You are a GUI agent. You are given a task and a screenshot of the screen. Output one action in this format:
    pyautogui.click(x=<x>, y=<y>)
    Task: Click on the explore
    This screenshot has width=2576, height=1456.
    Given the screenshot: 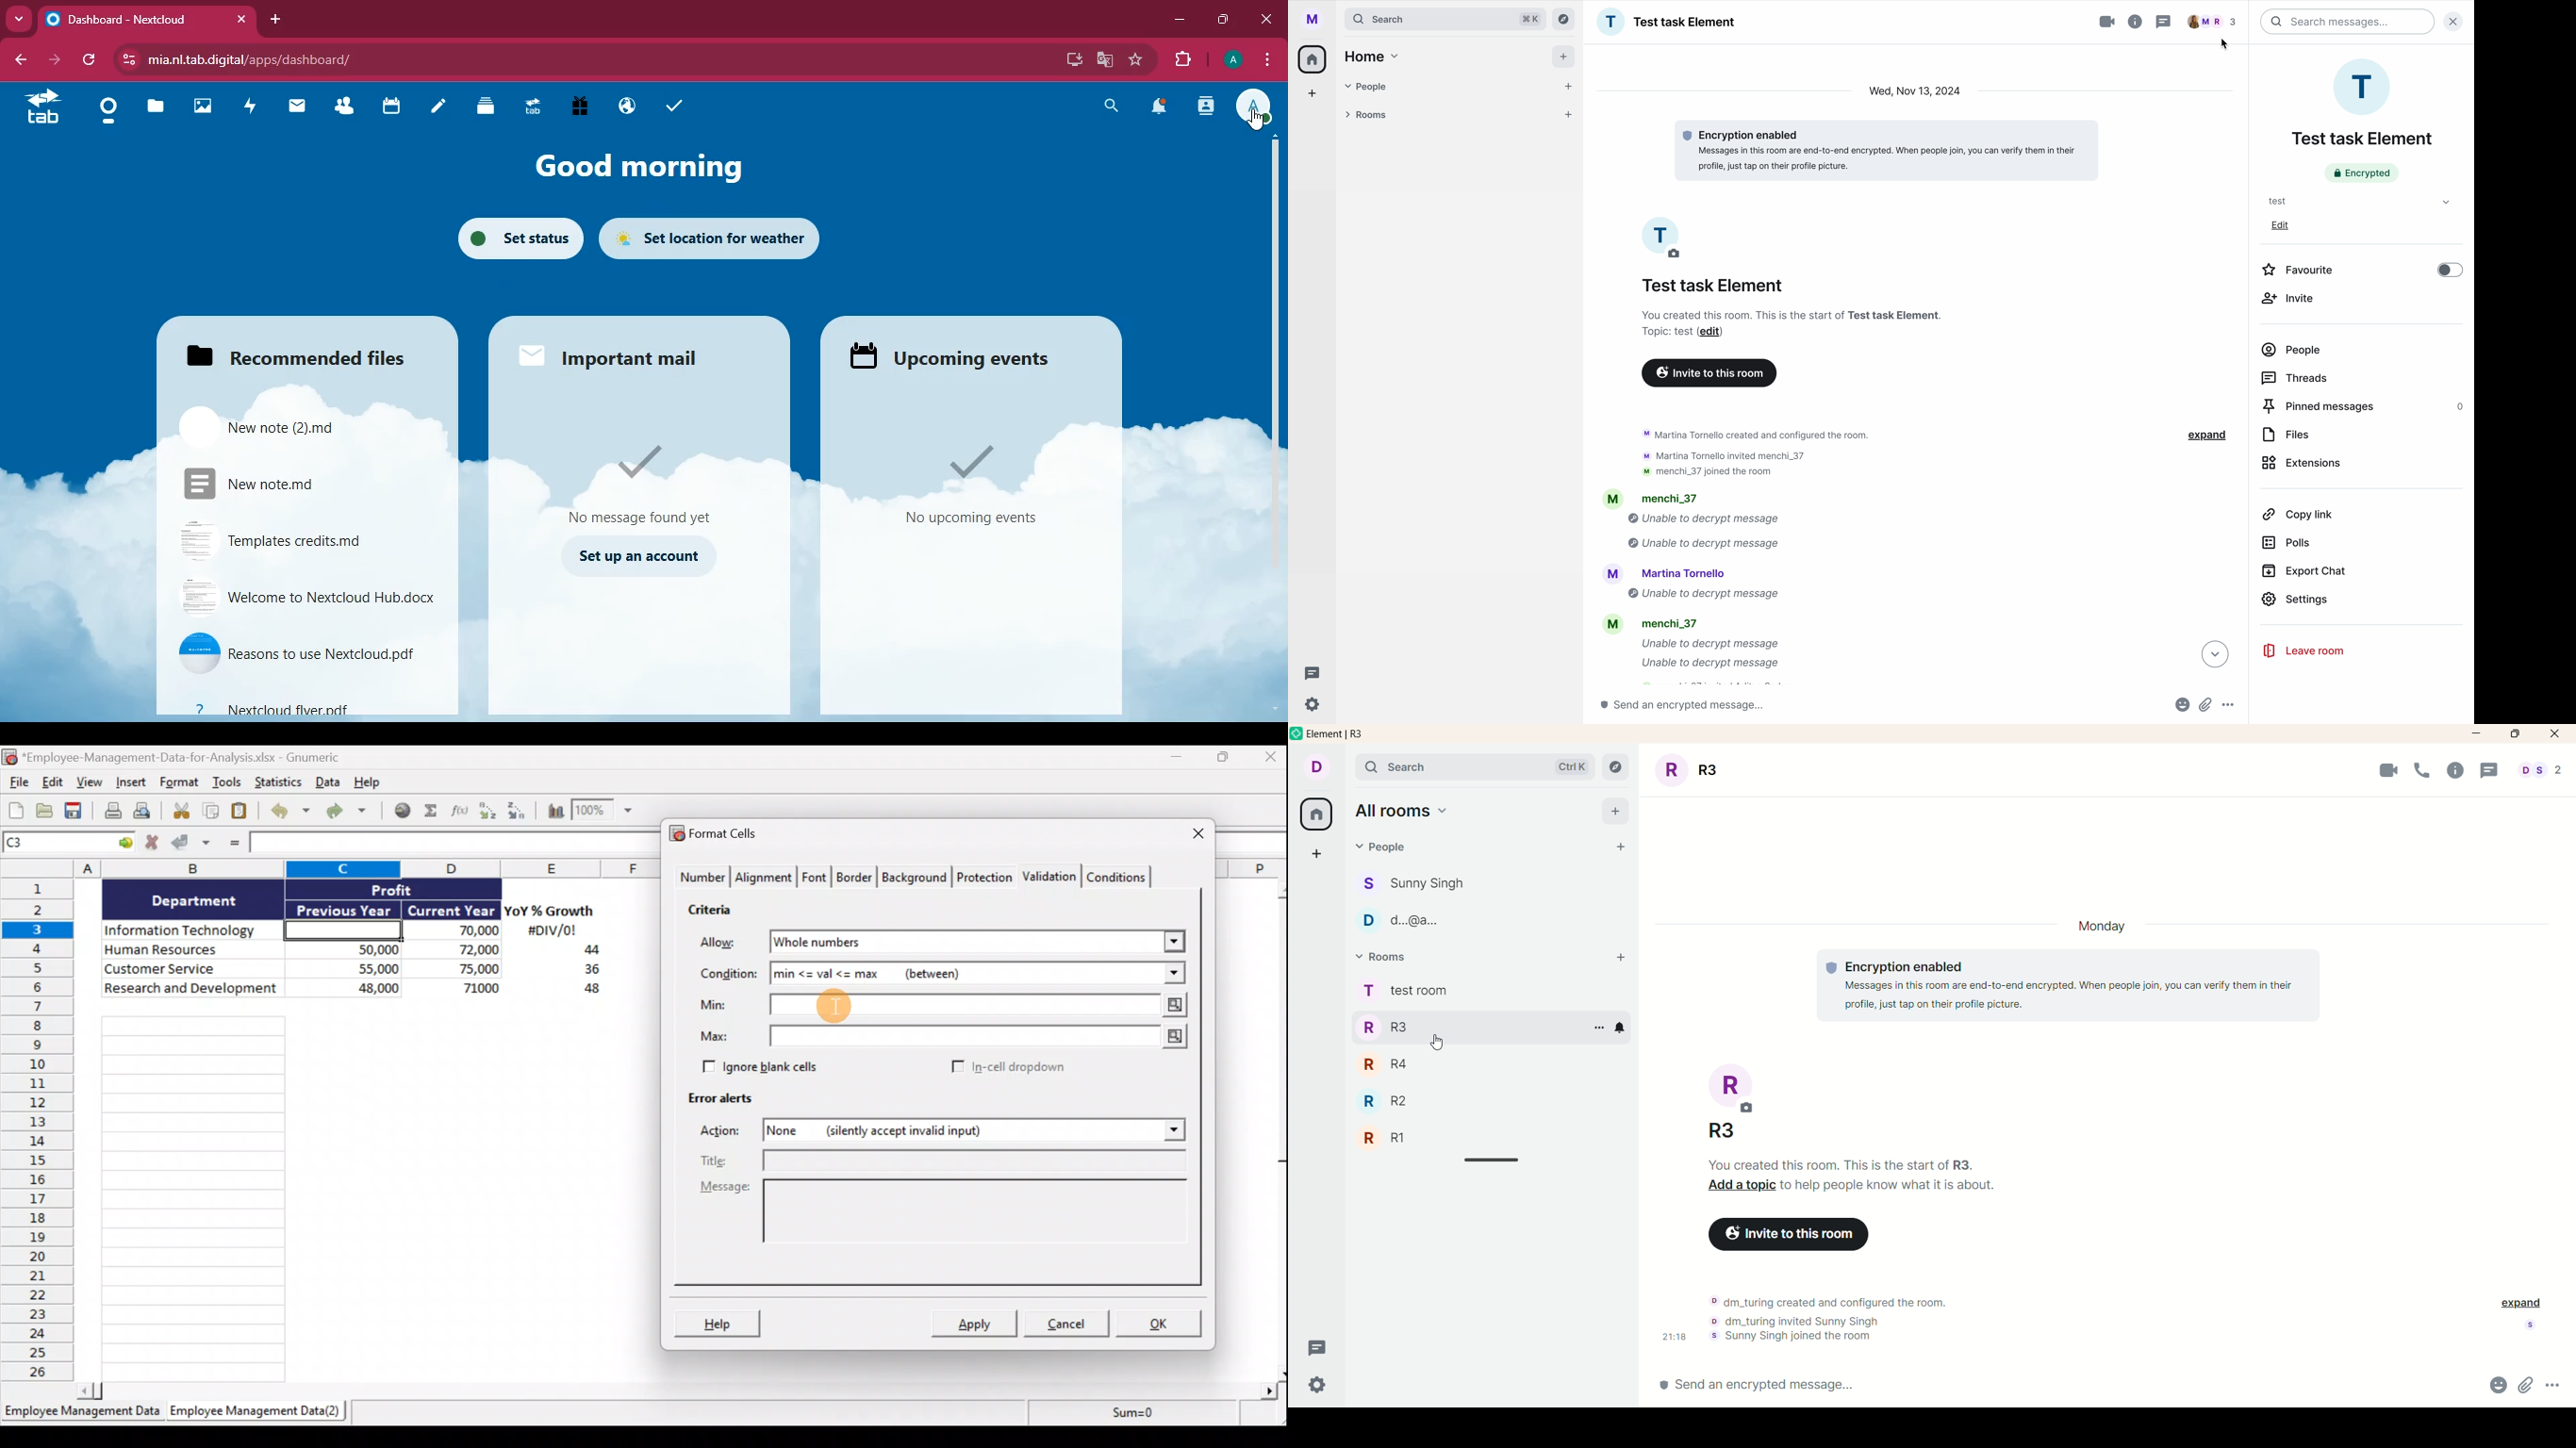 What is the action you would take?
    pyautogui.click(x=1564, y=20)
    